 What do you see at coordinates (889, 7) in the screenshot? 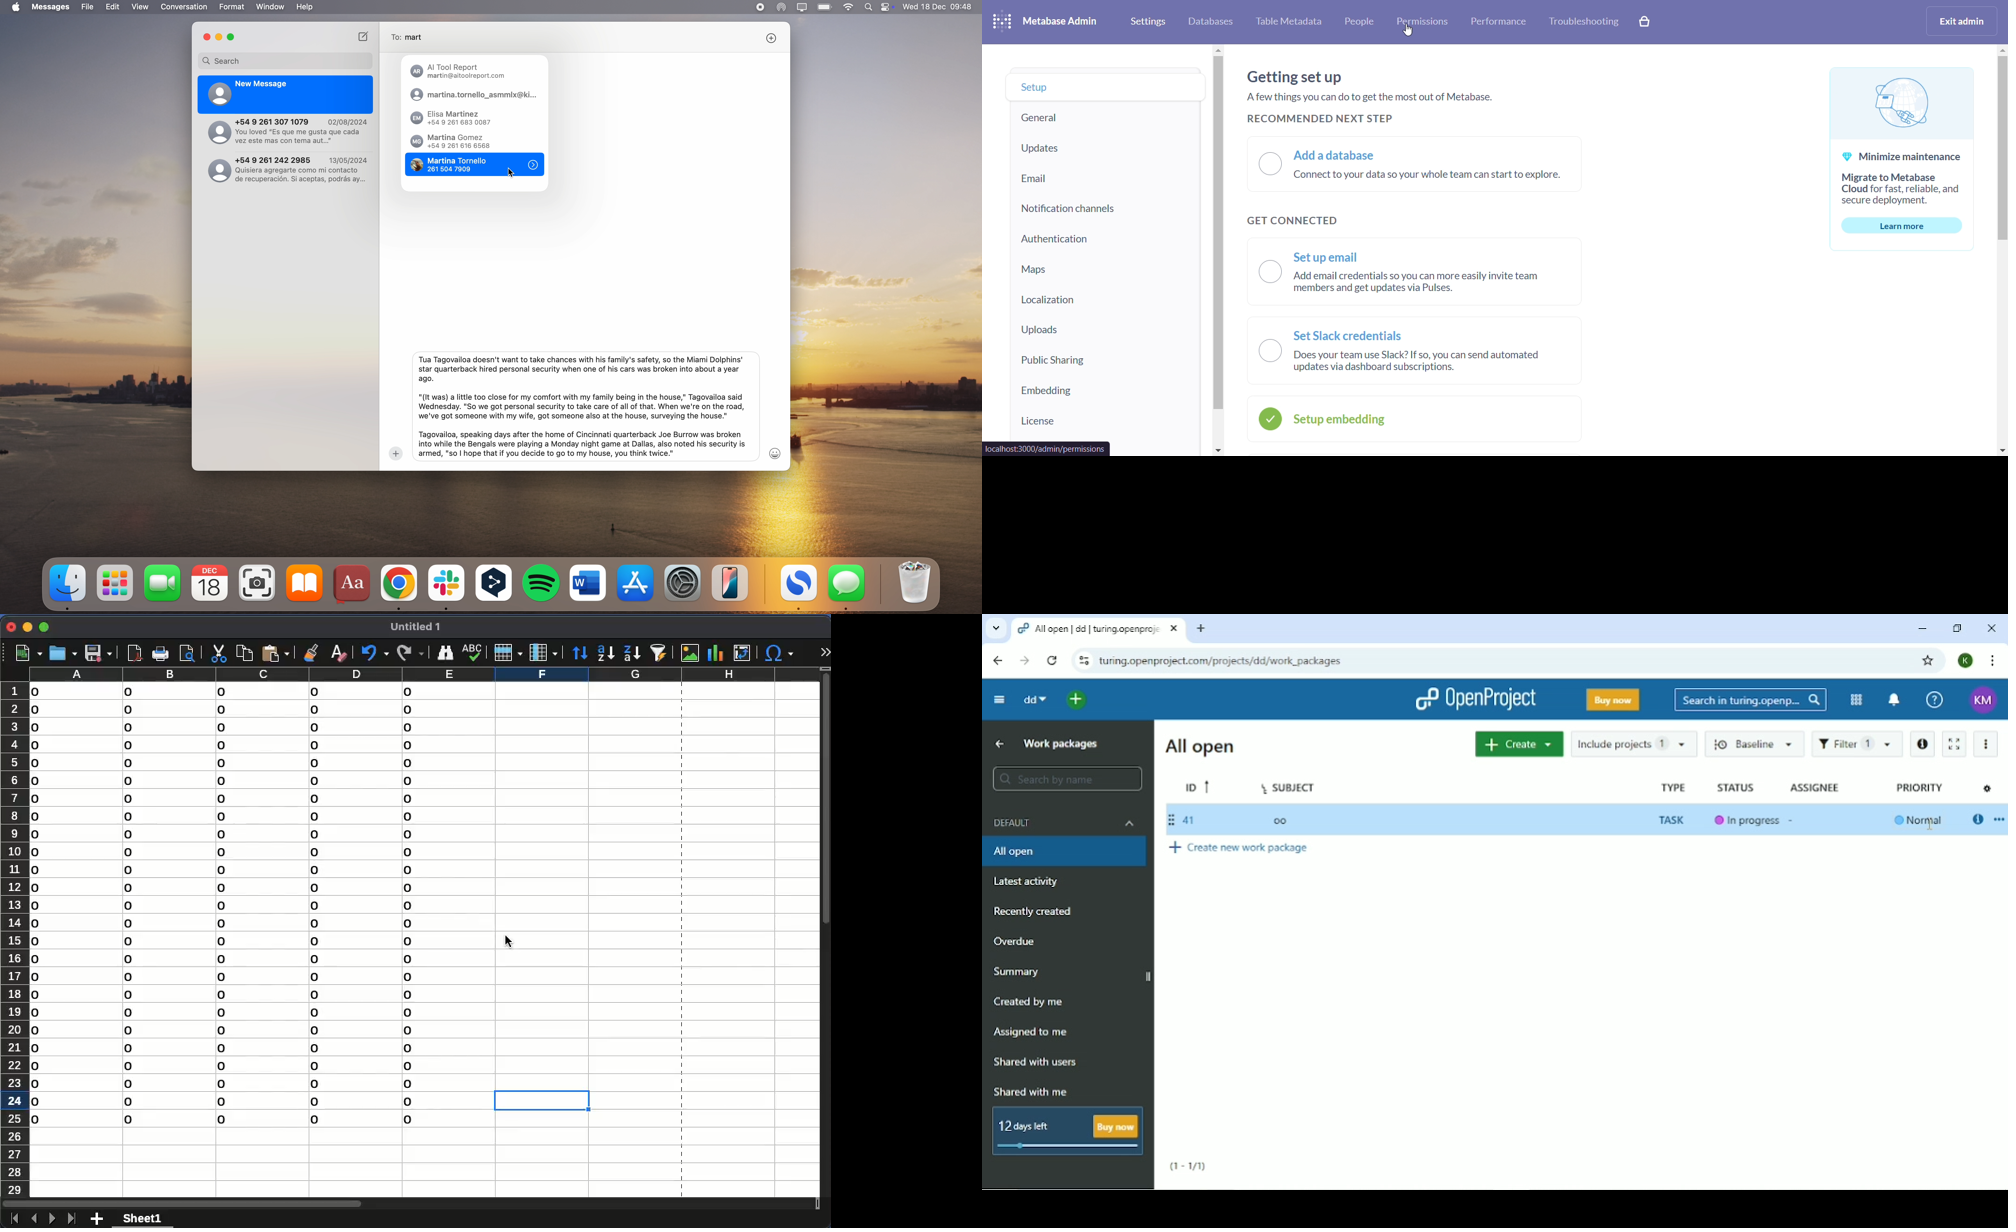
I see `screen controls` at bounding box center [889, 7].